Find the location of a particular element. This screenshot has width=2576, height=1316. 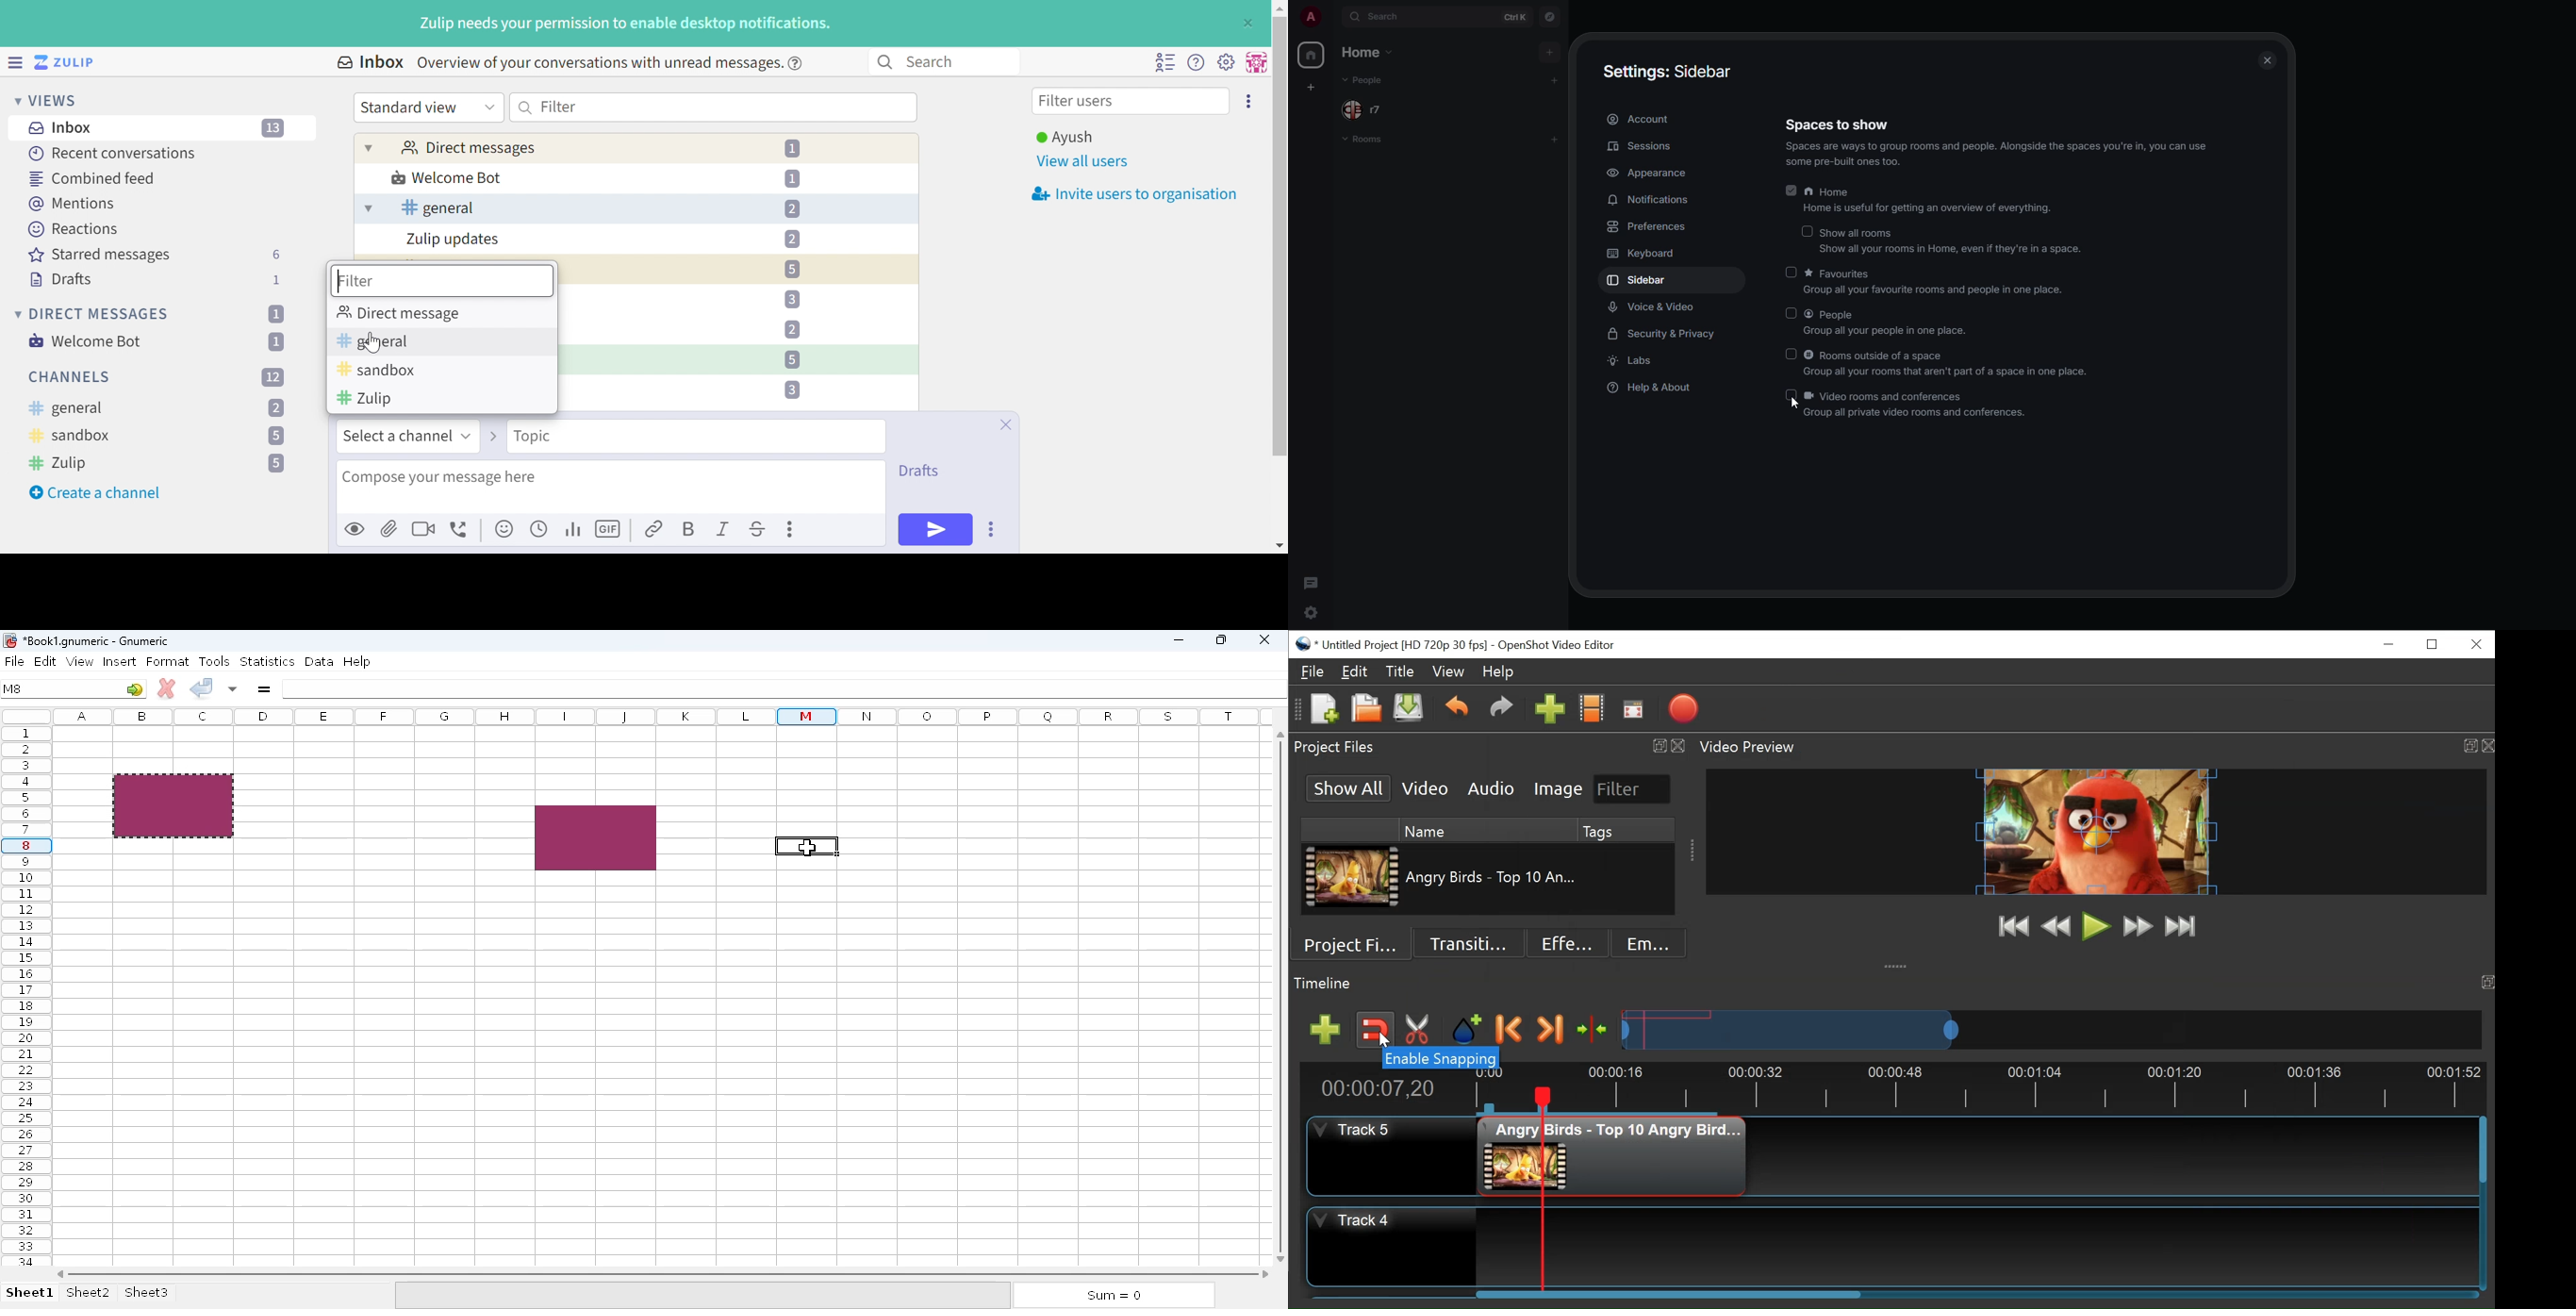

Inbox is located at coordinates (64, 128).